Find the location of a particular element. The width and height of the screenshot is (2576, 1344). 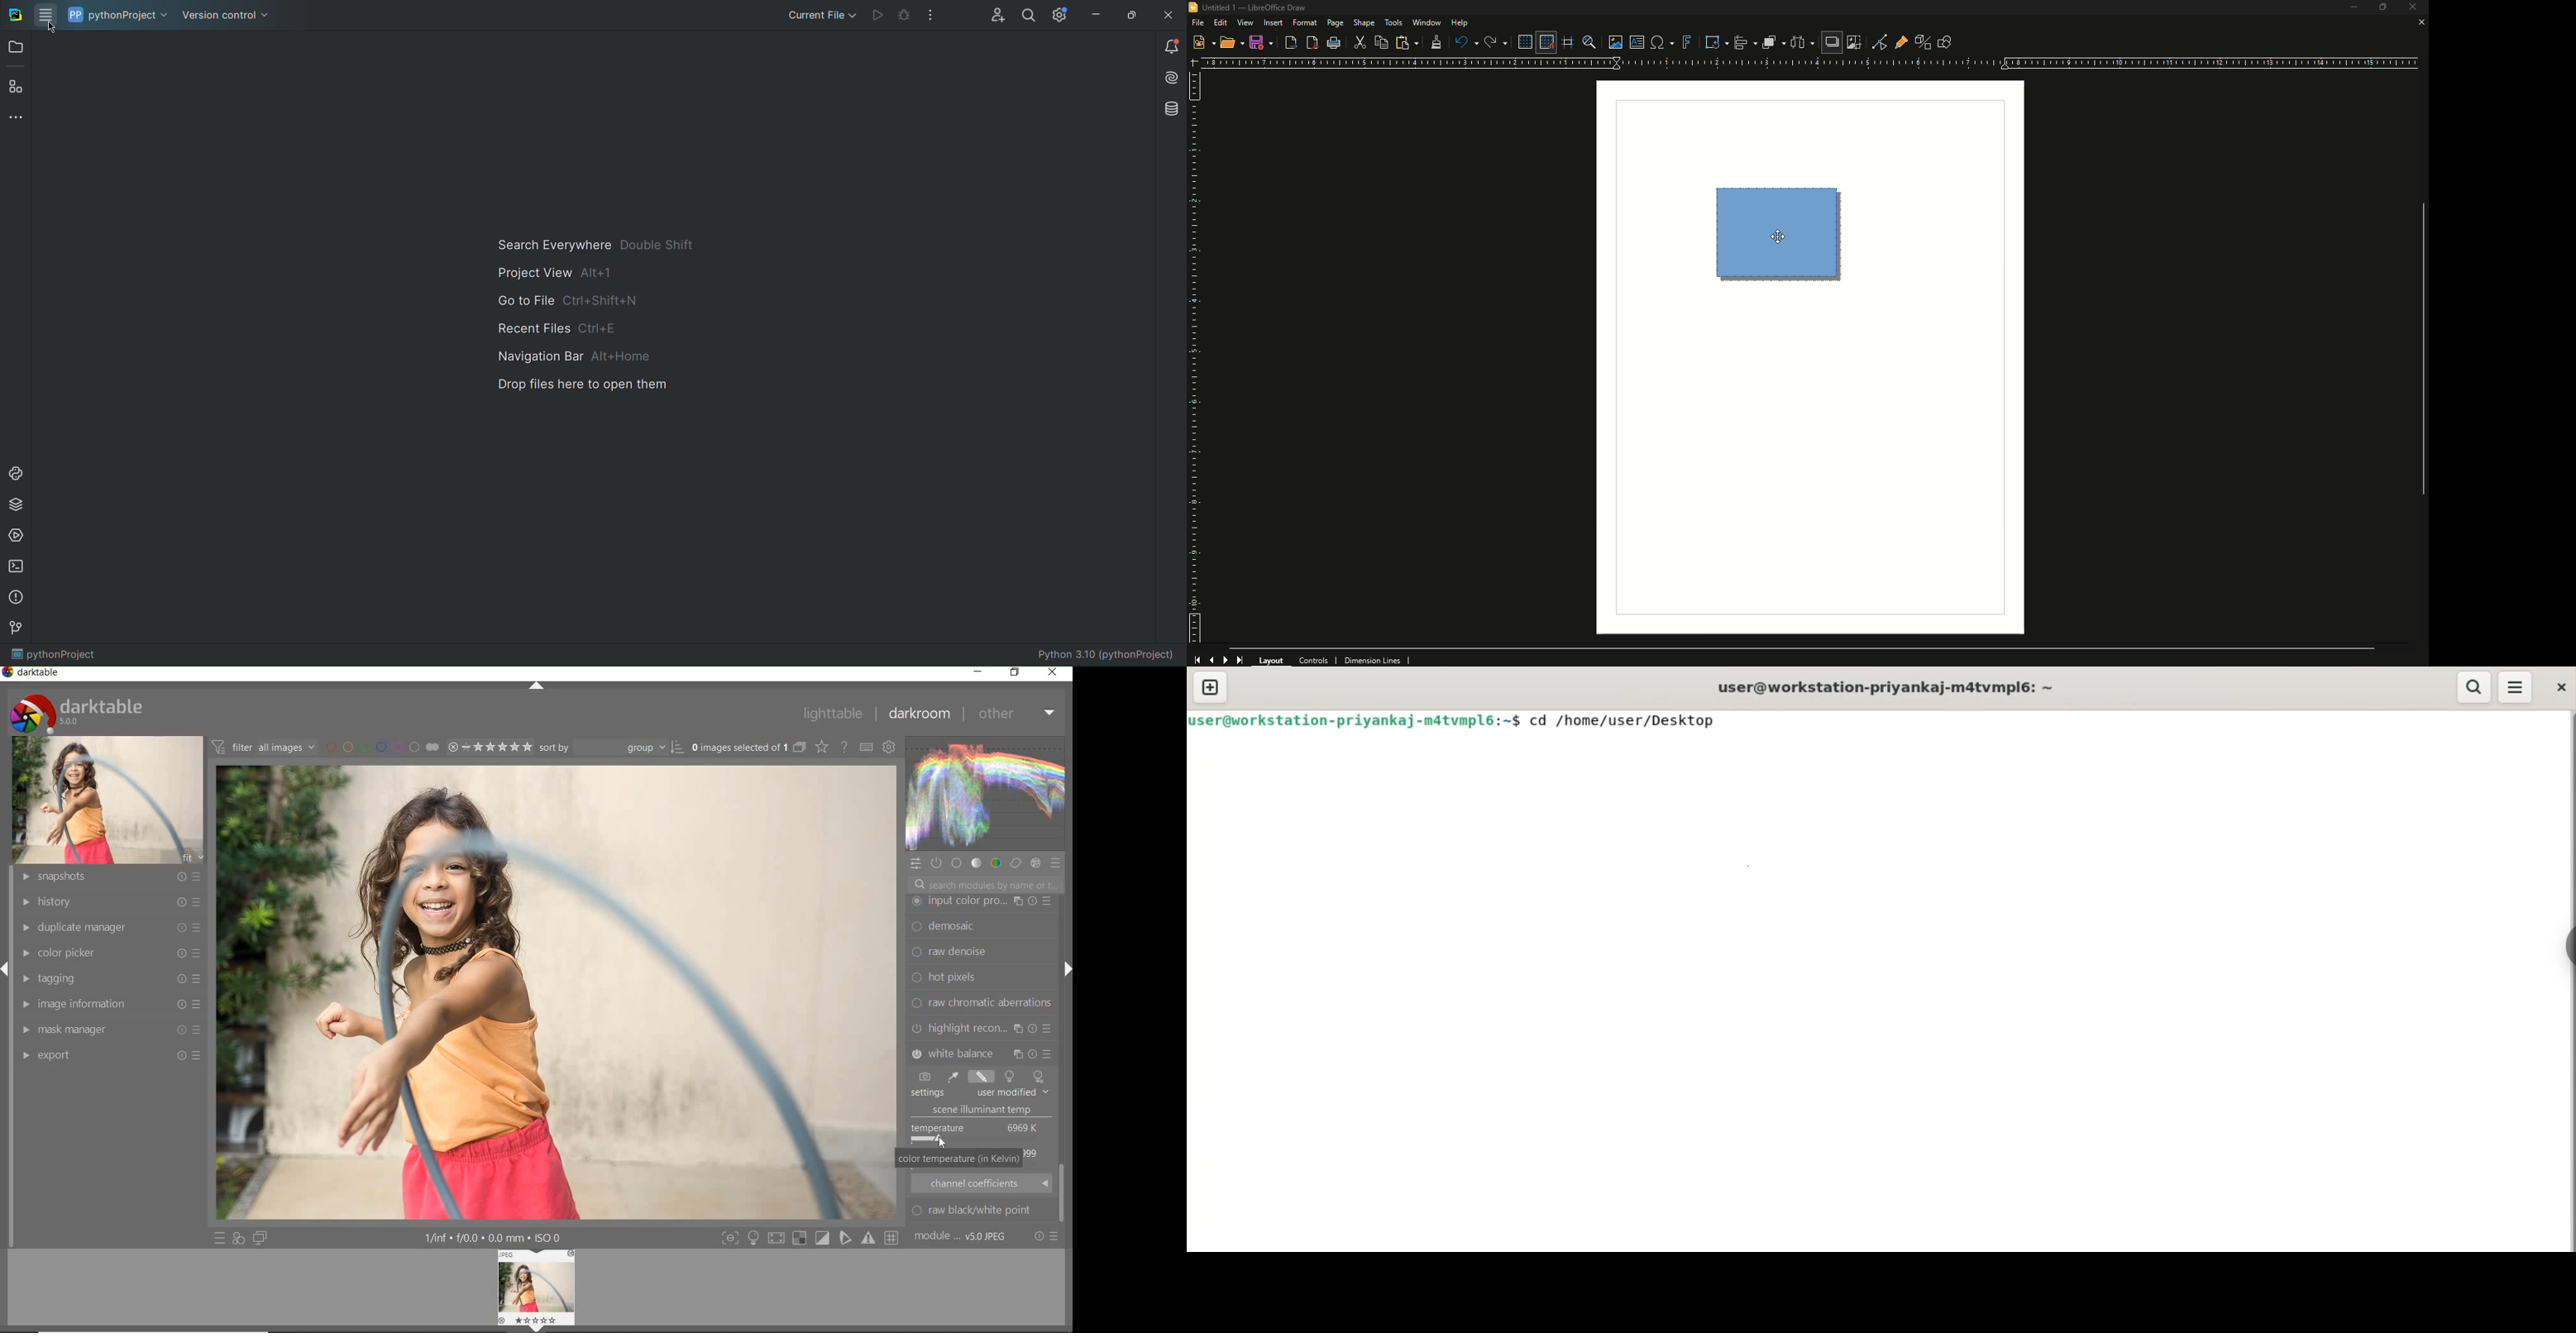

CURSOR POSITION is located at coordinates (944, 1145).